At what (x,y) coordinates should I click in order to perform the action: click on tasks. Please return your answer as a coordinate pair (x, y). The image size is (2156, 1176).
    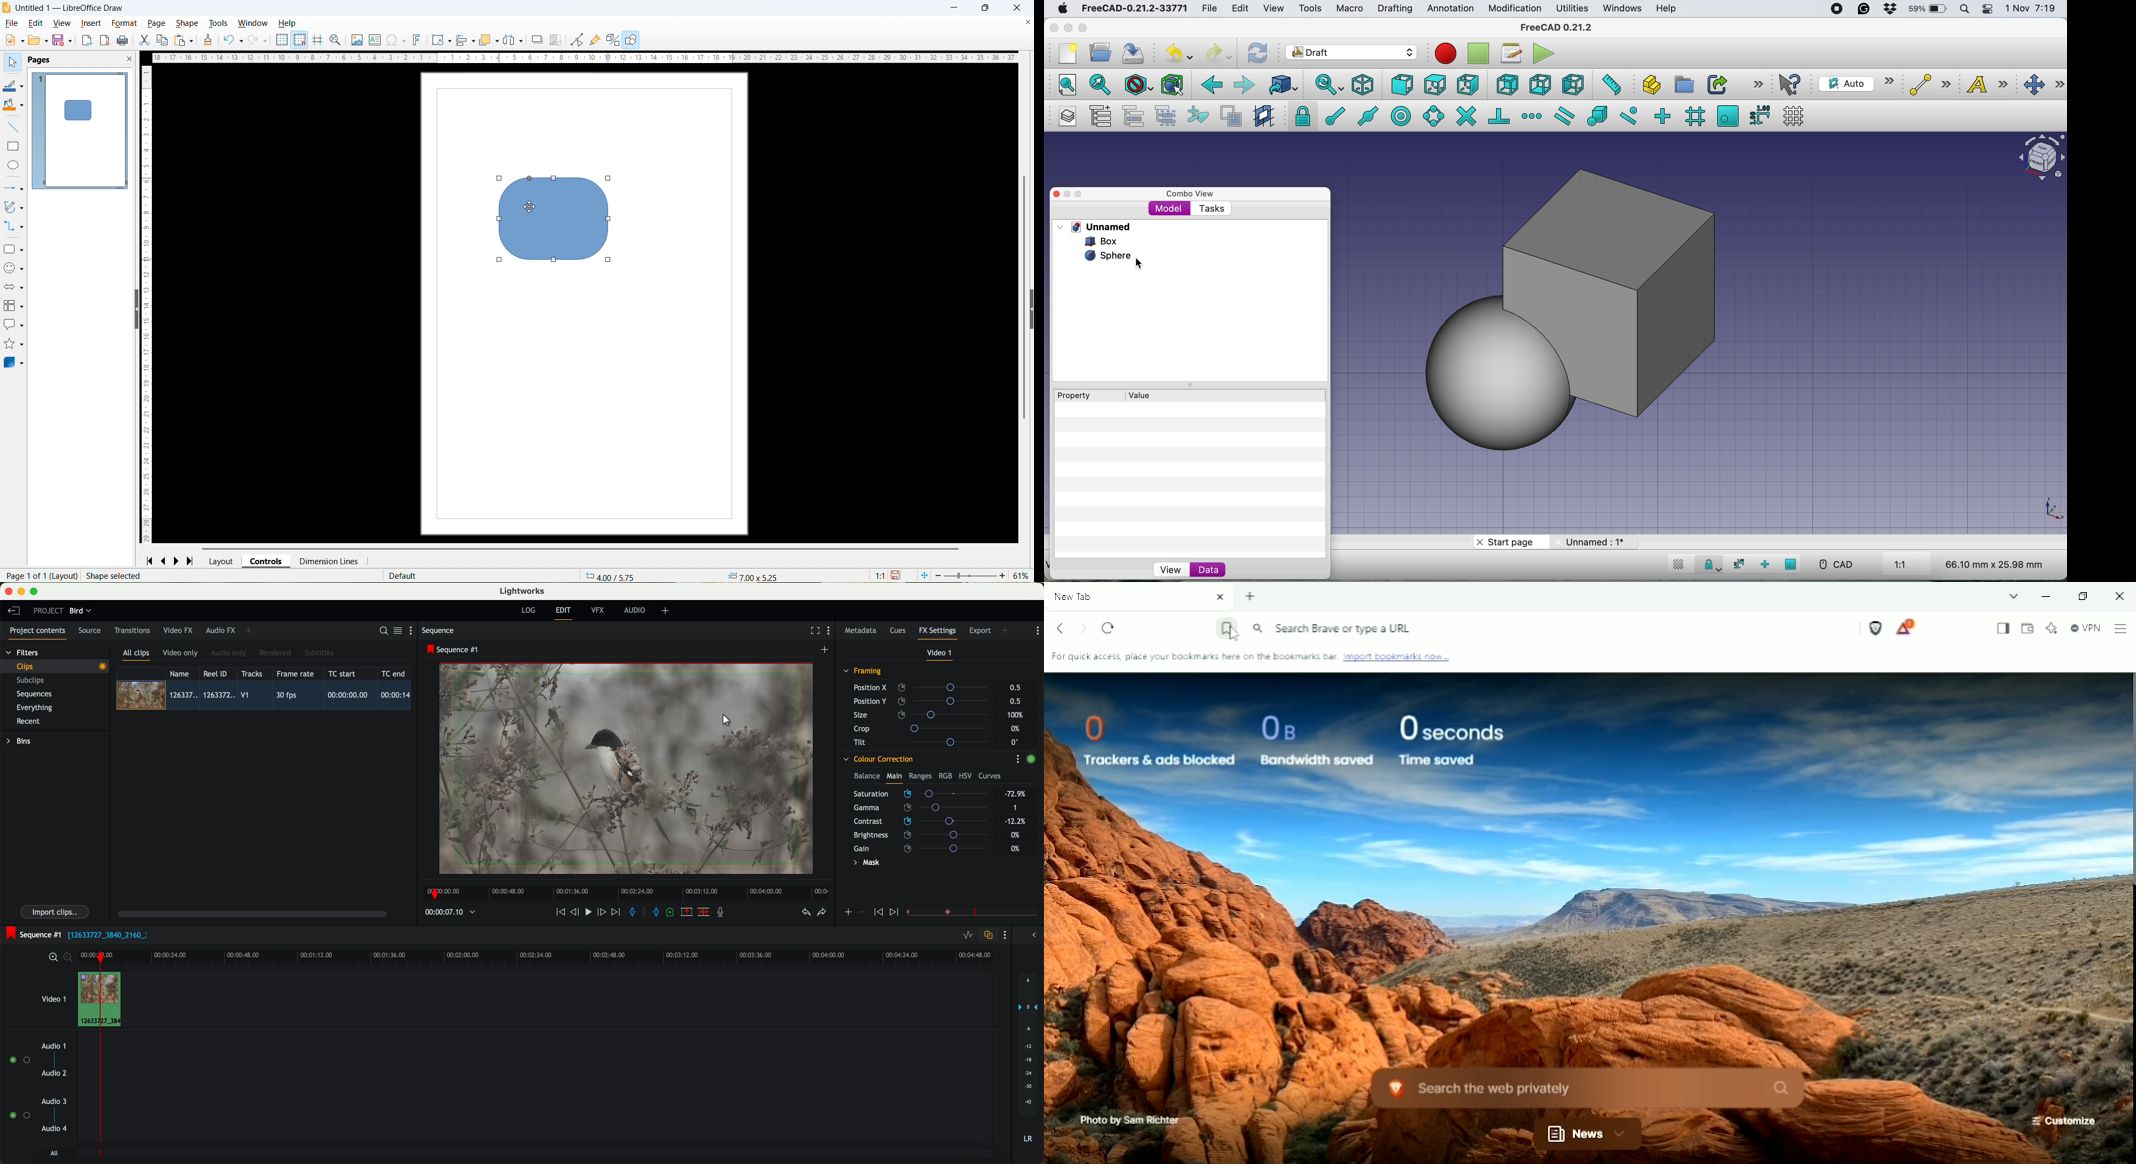
    Looking at the image, I should click on (1210, 209).